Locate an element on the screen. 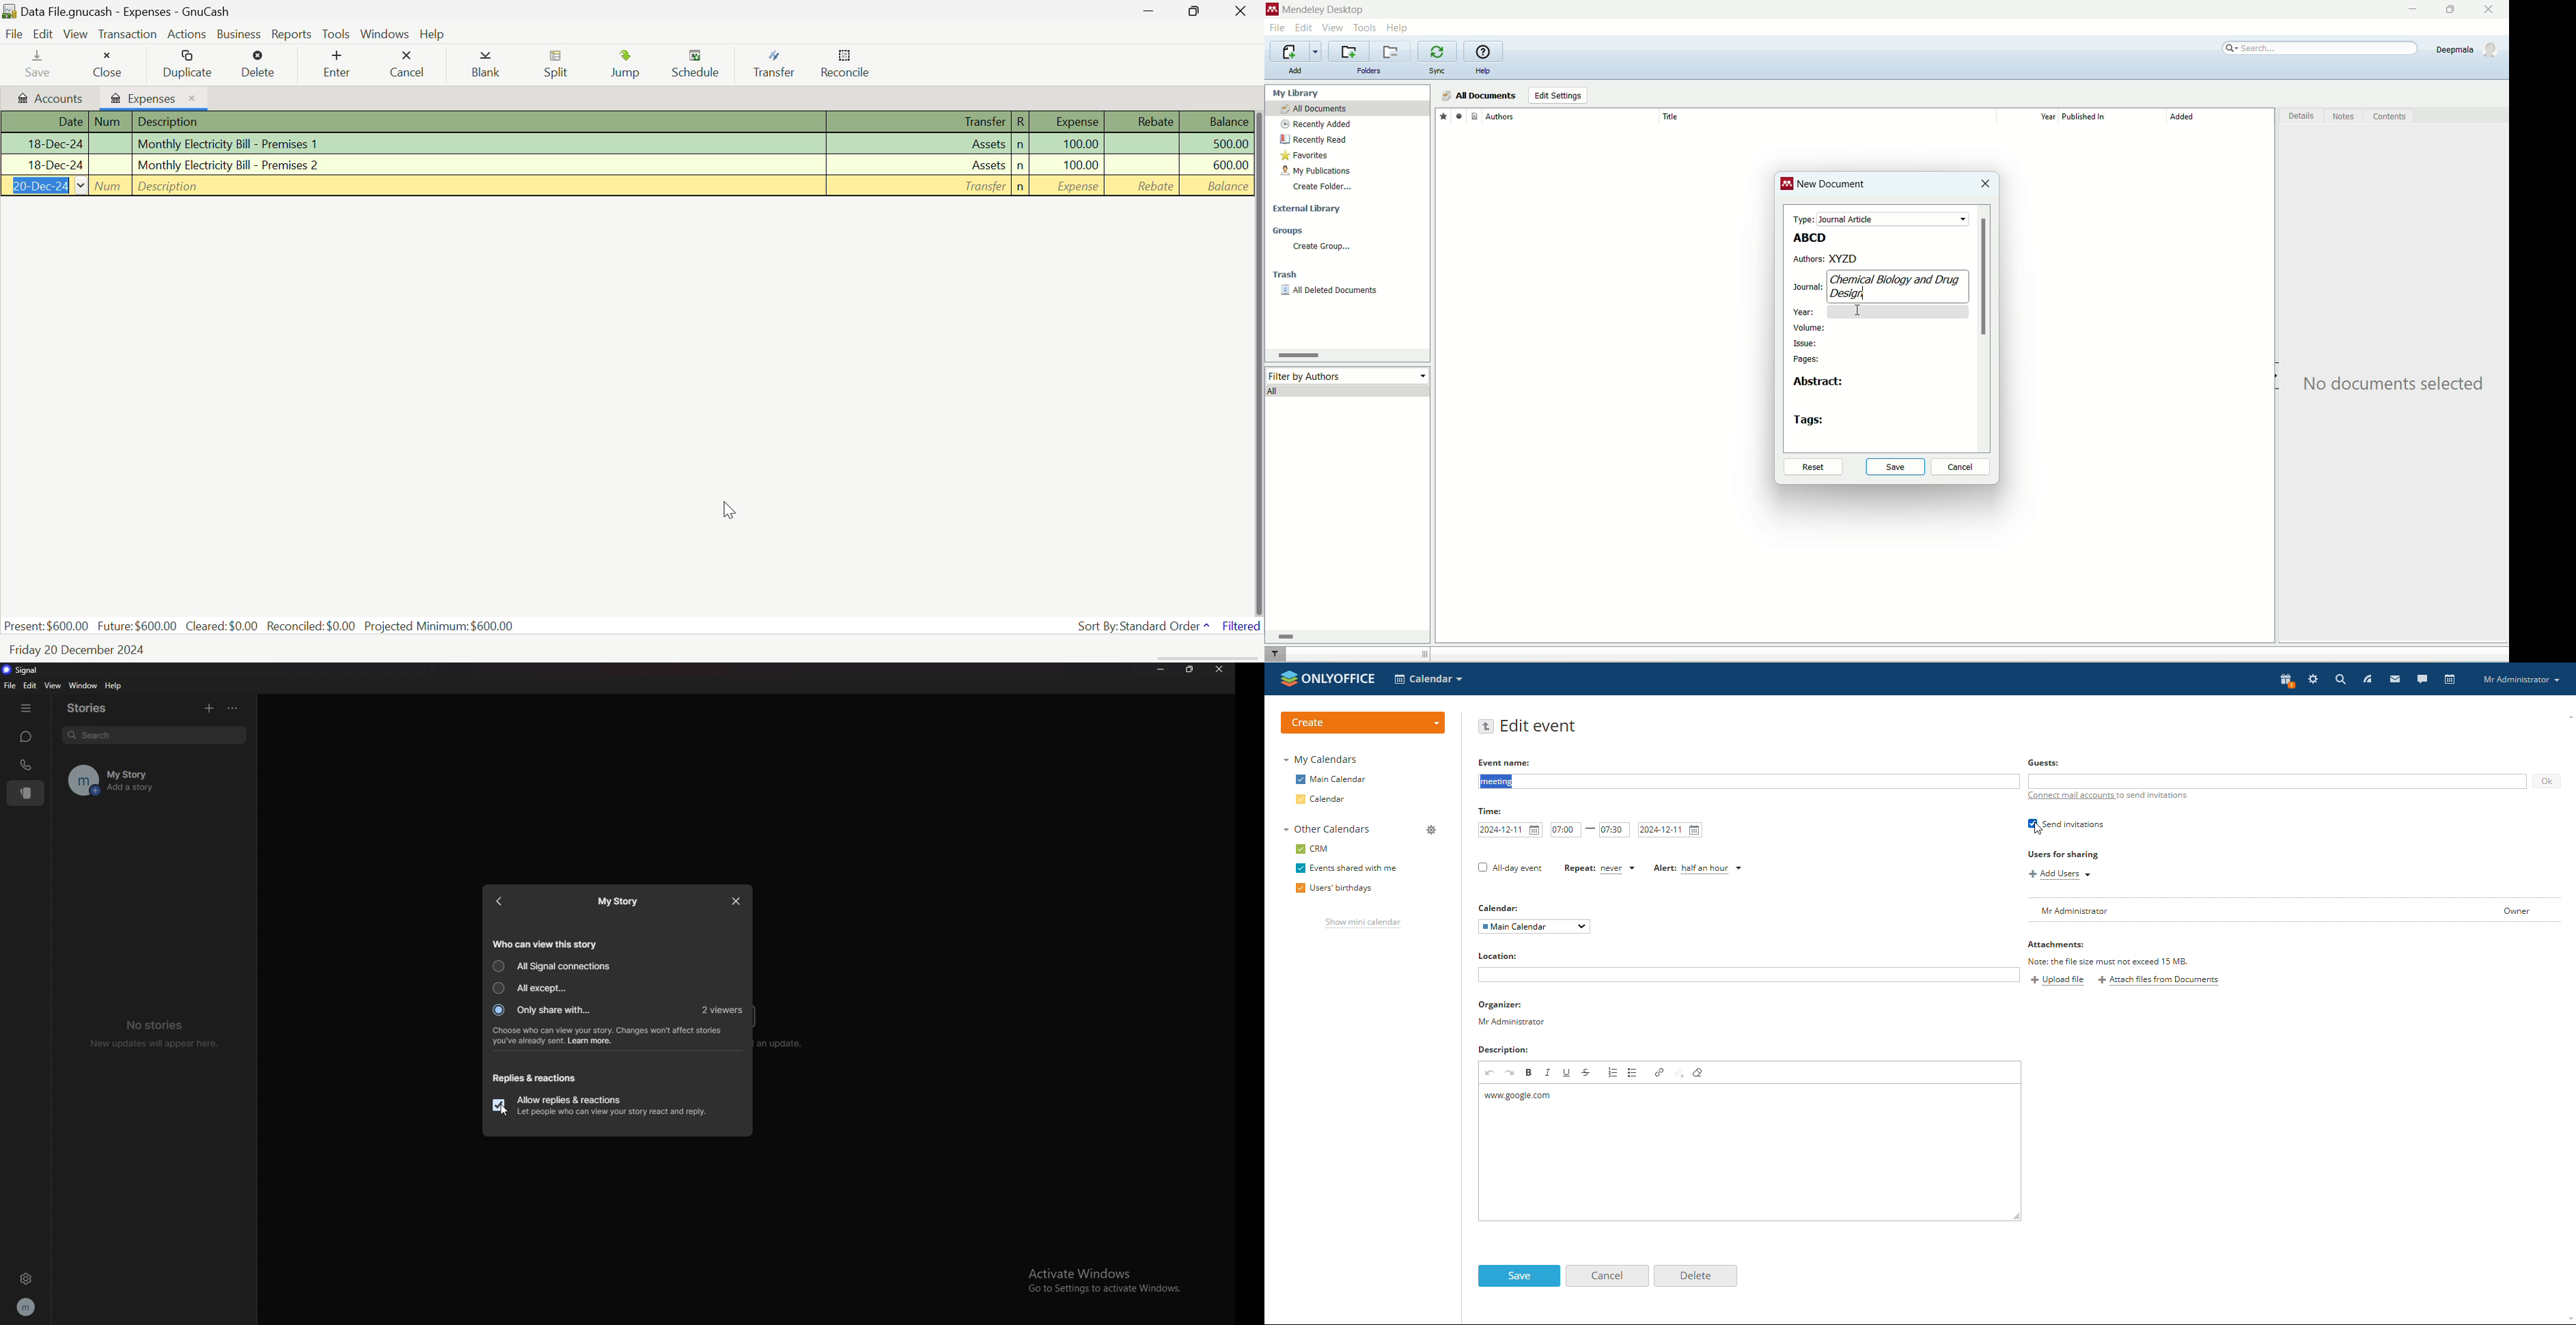 The image size is (2576, 1344). send invitations is located at coordinates (2066, 824).